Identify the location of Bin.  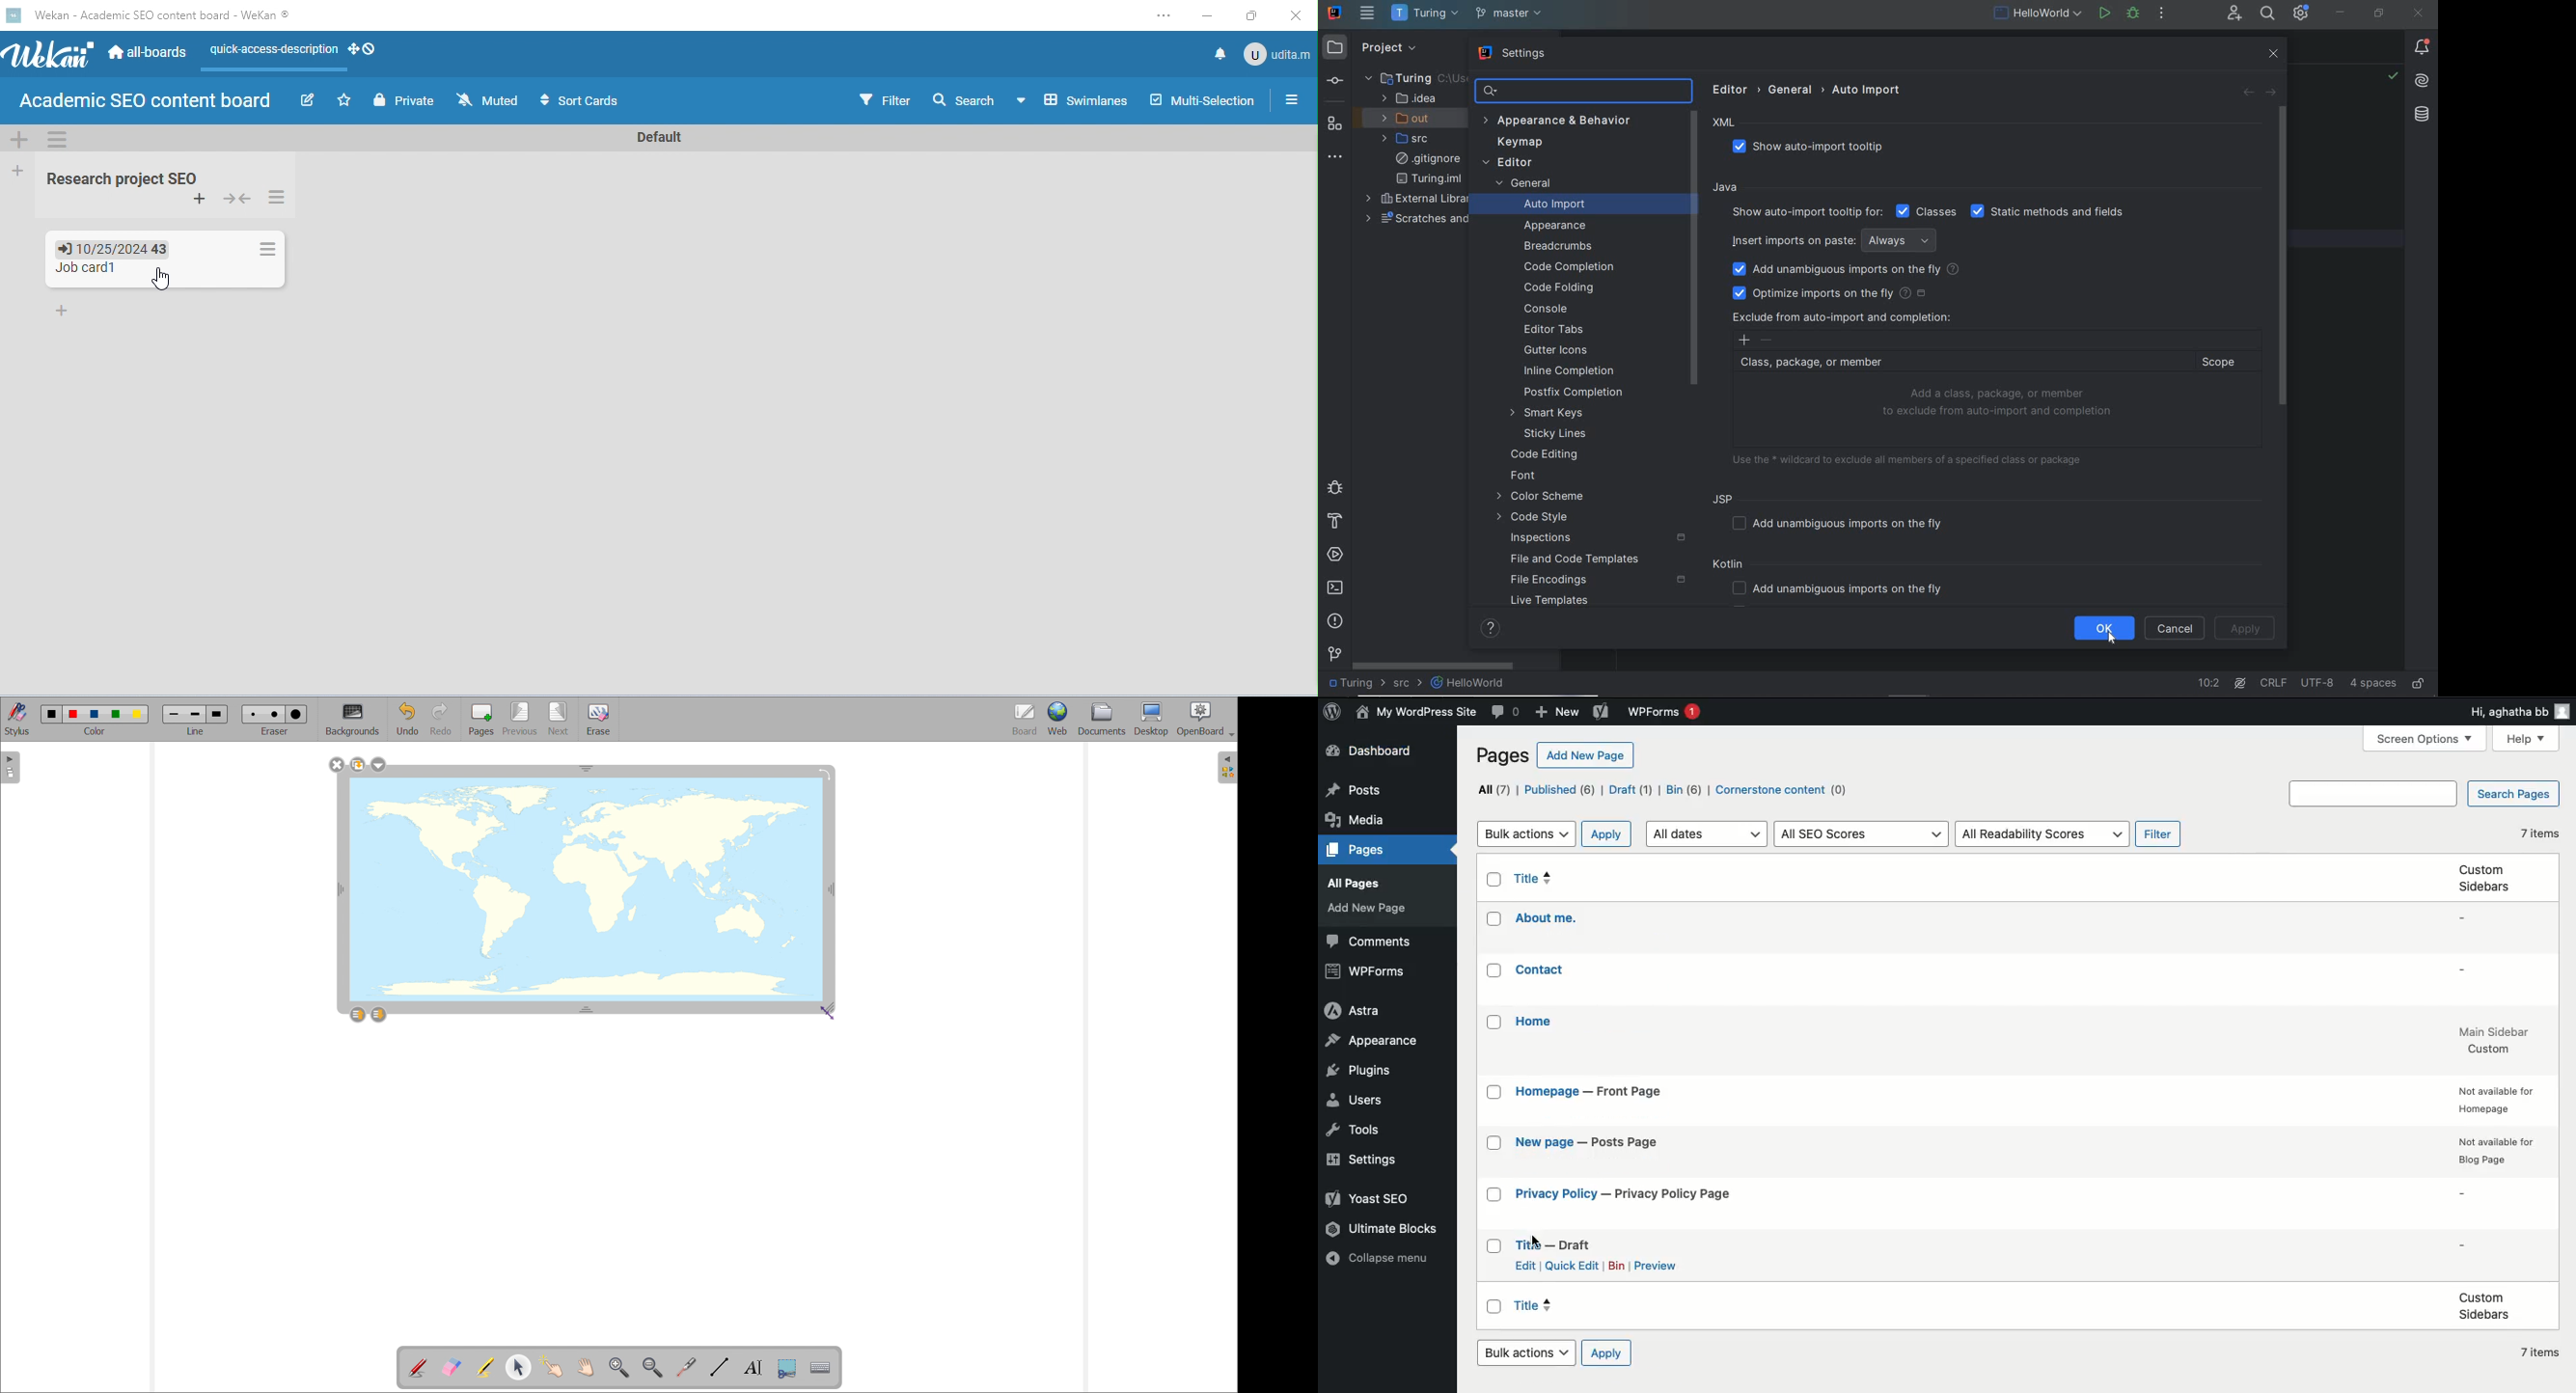
(1617, 1264).